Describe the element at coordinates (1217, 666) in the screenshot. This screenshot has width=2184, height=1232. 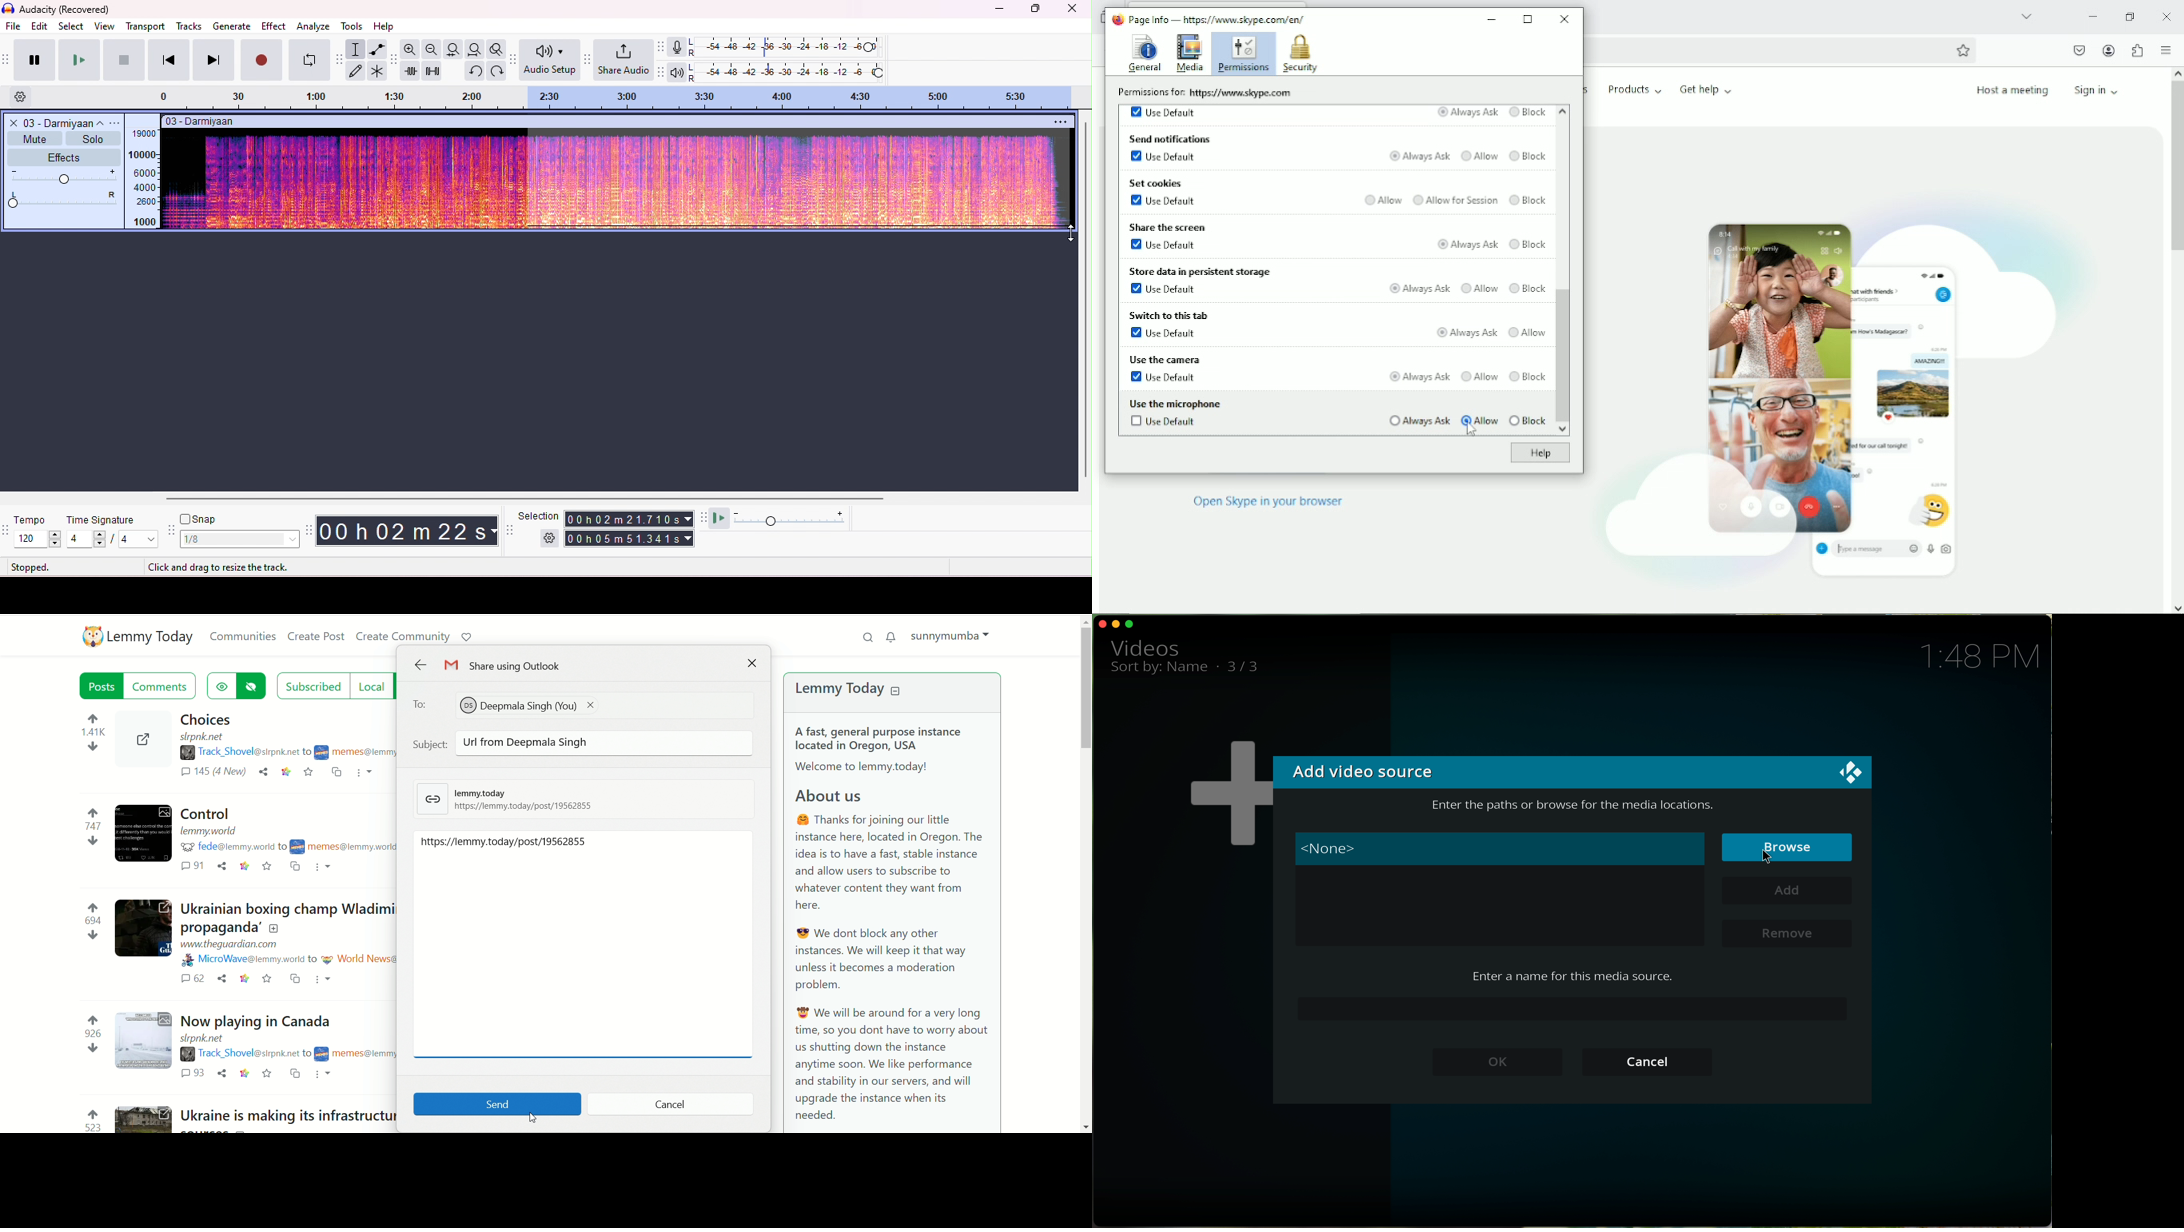
I see `.` at that location.